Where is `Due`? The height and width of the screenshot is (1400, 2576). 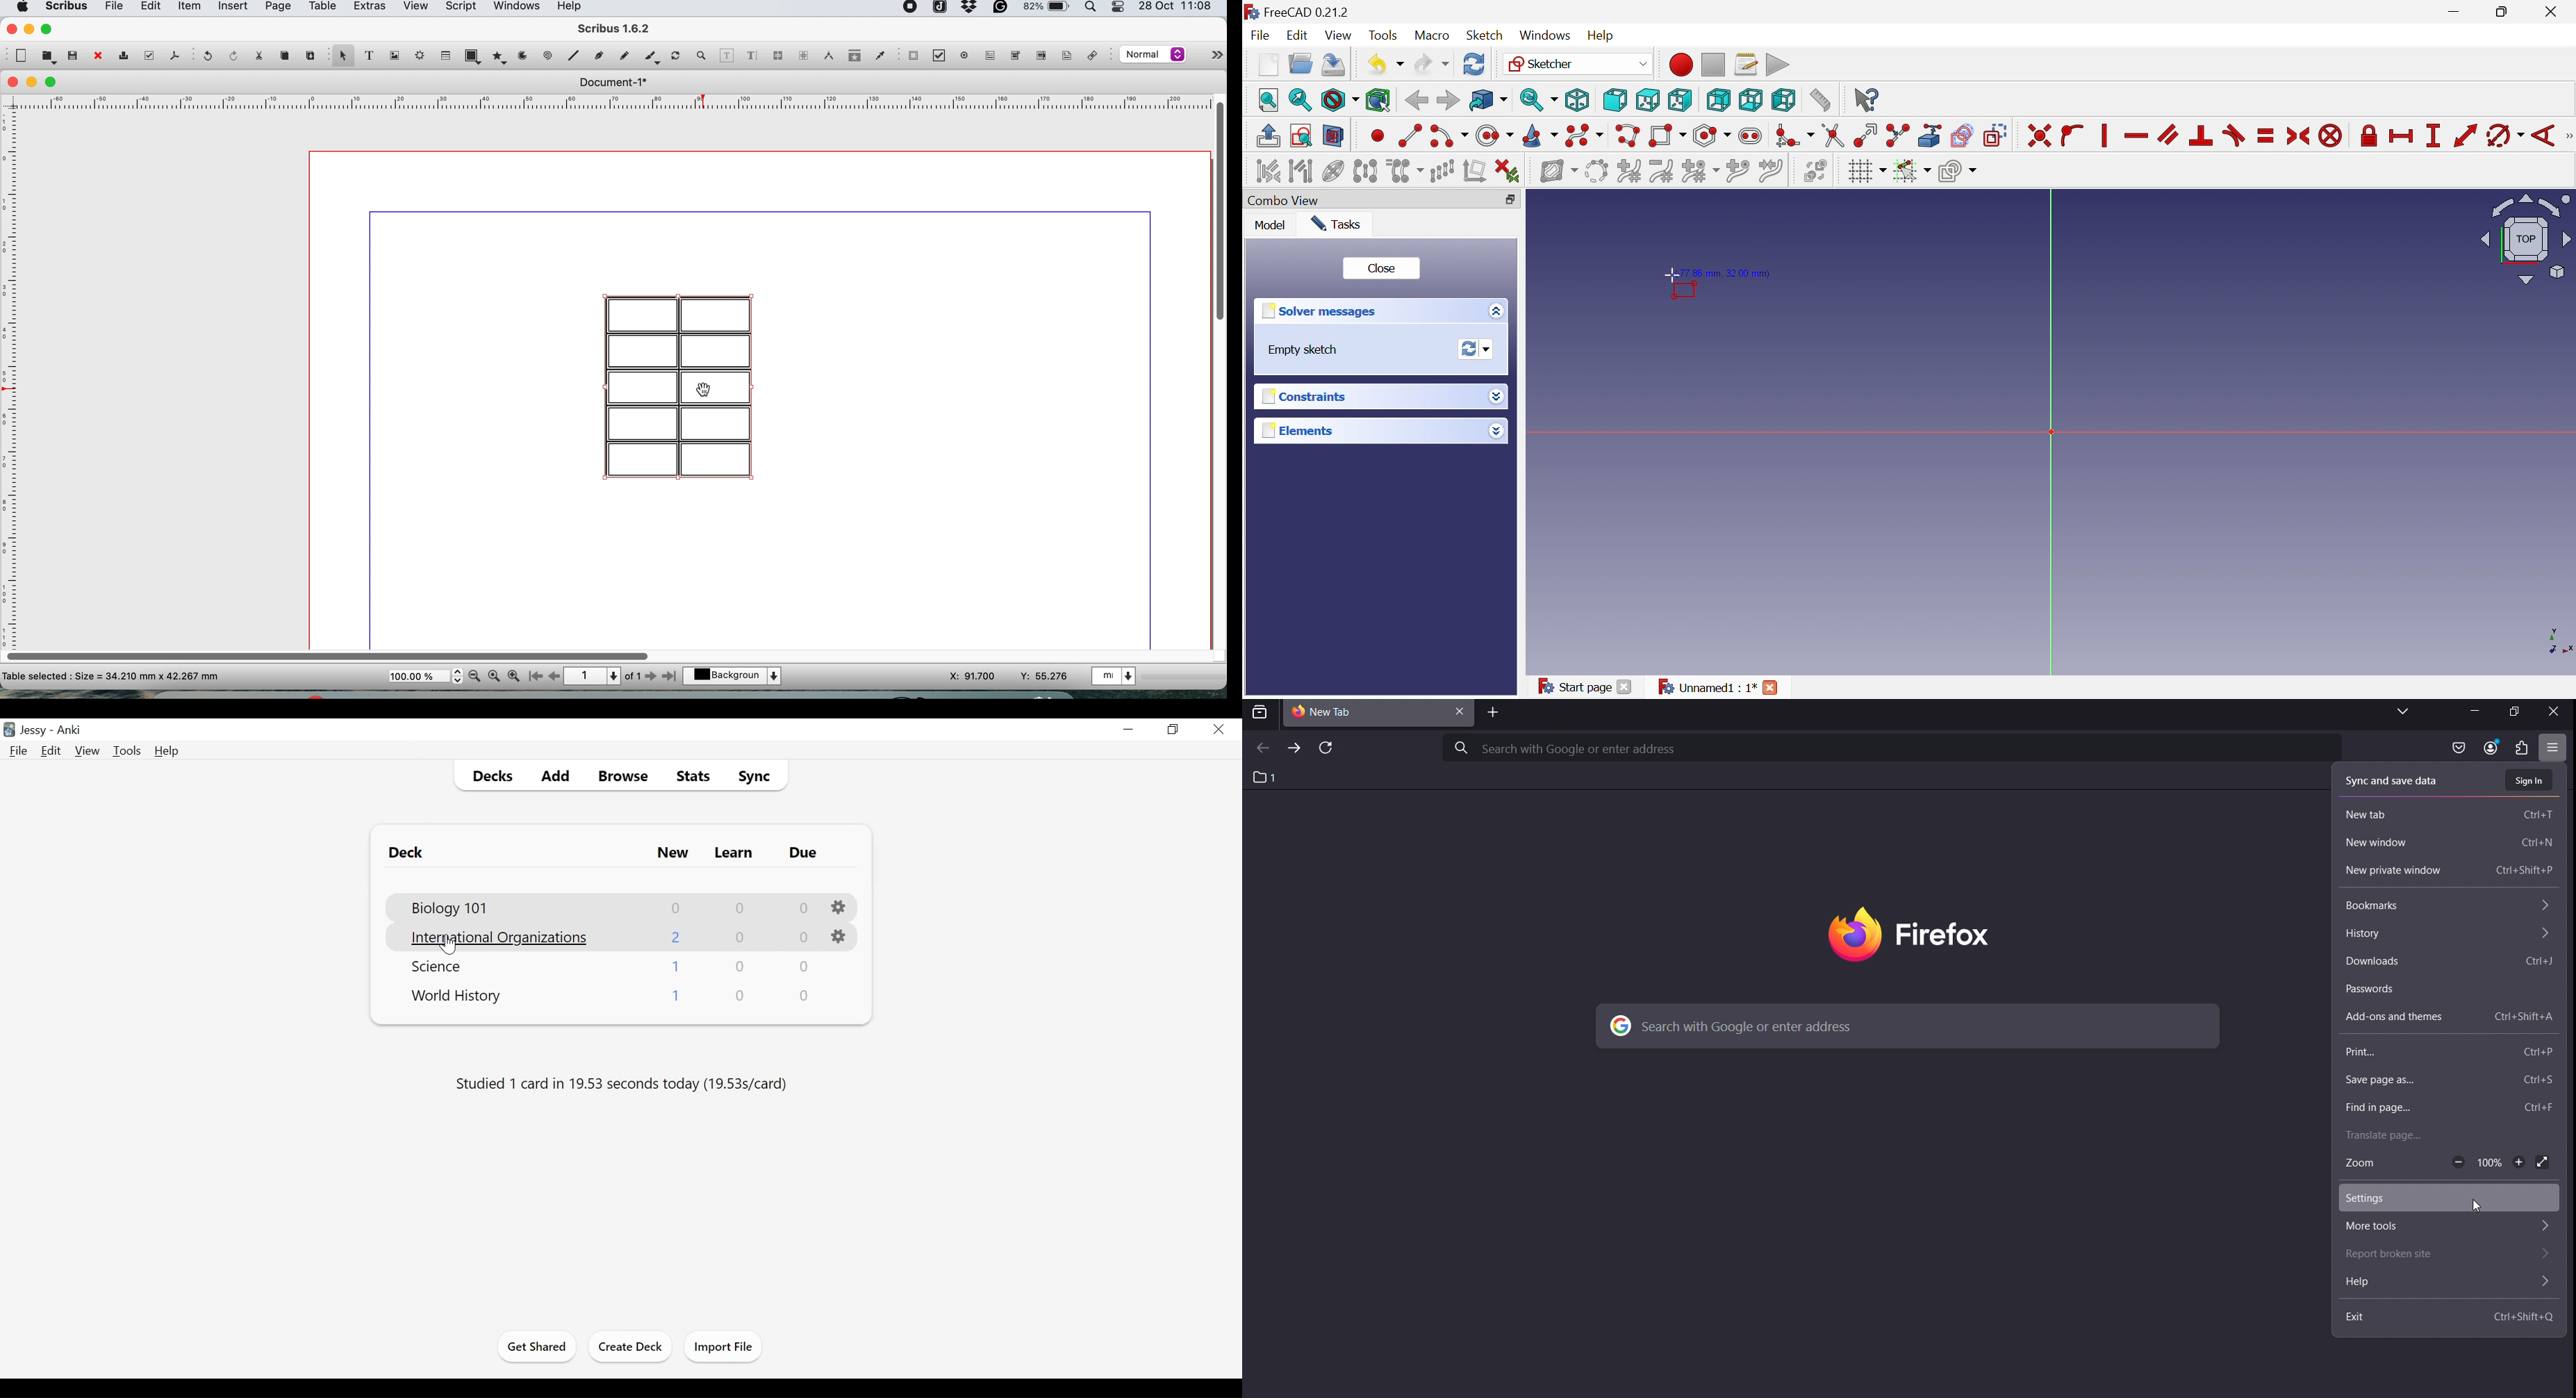 Due is located at coordinates (802, 852).